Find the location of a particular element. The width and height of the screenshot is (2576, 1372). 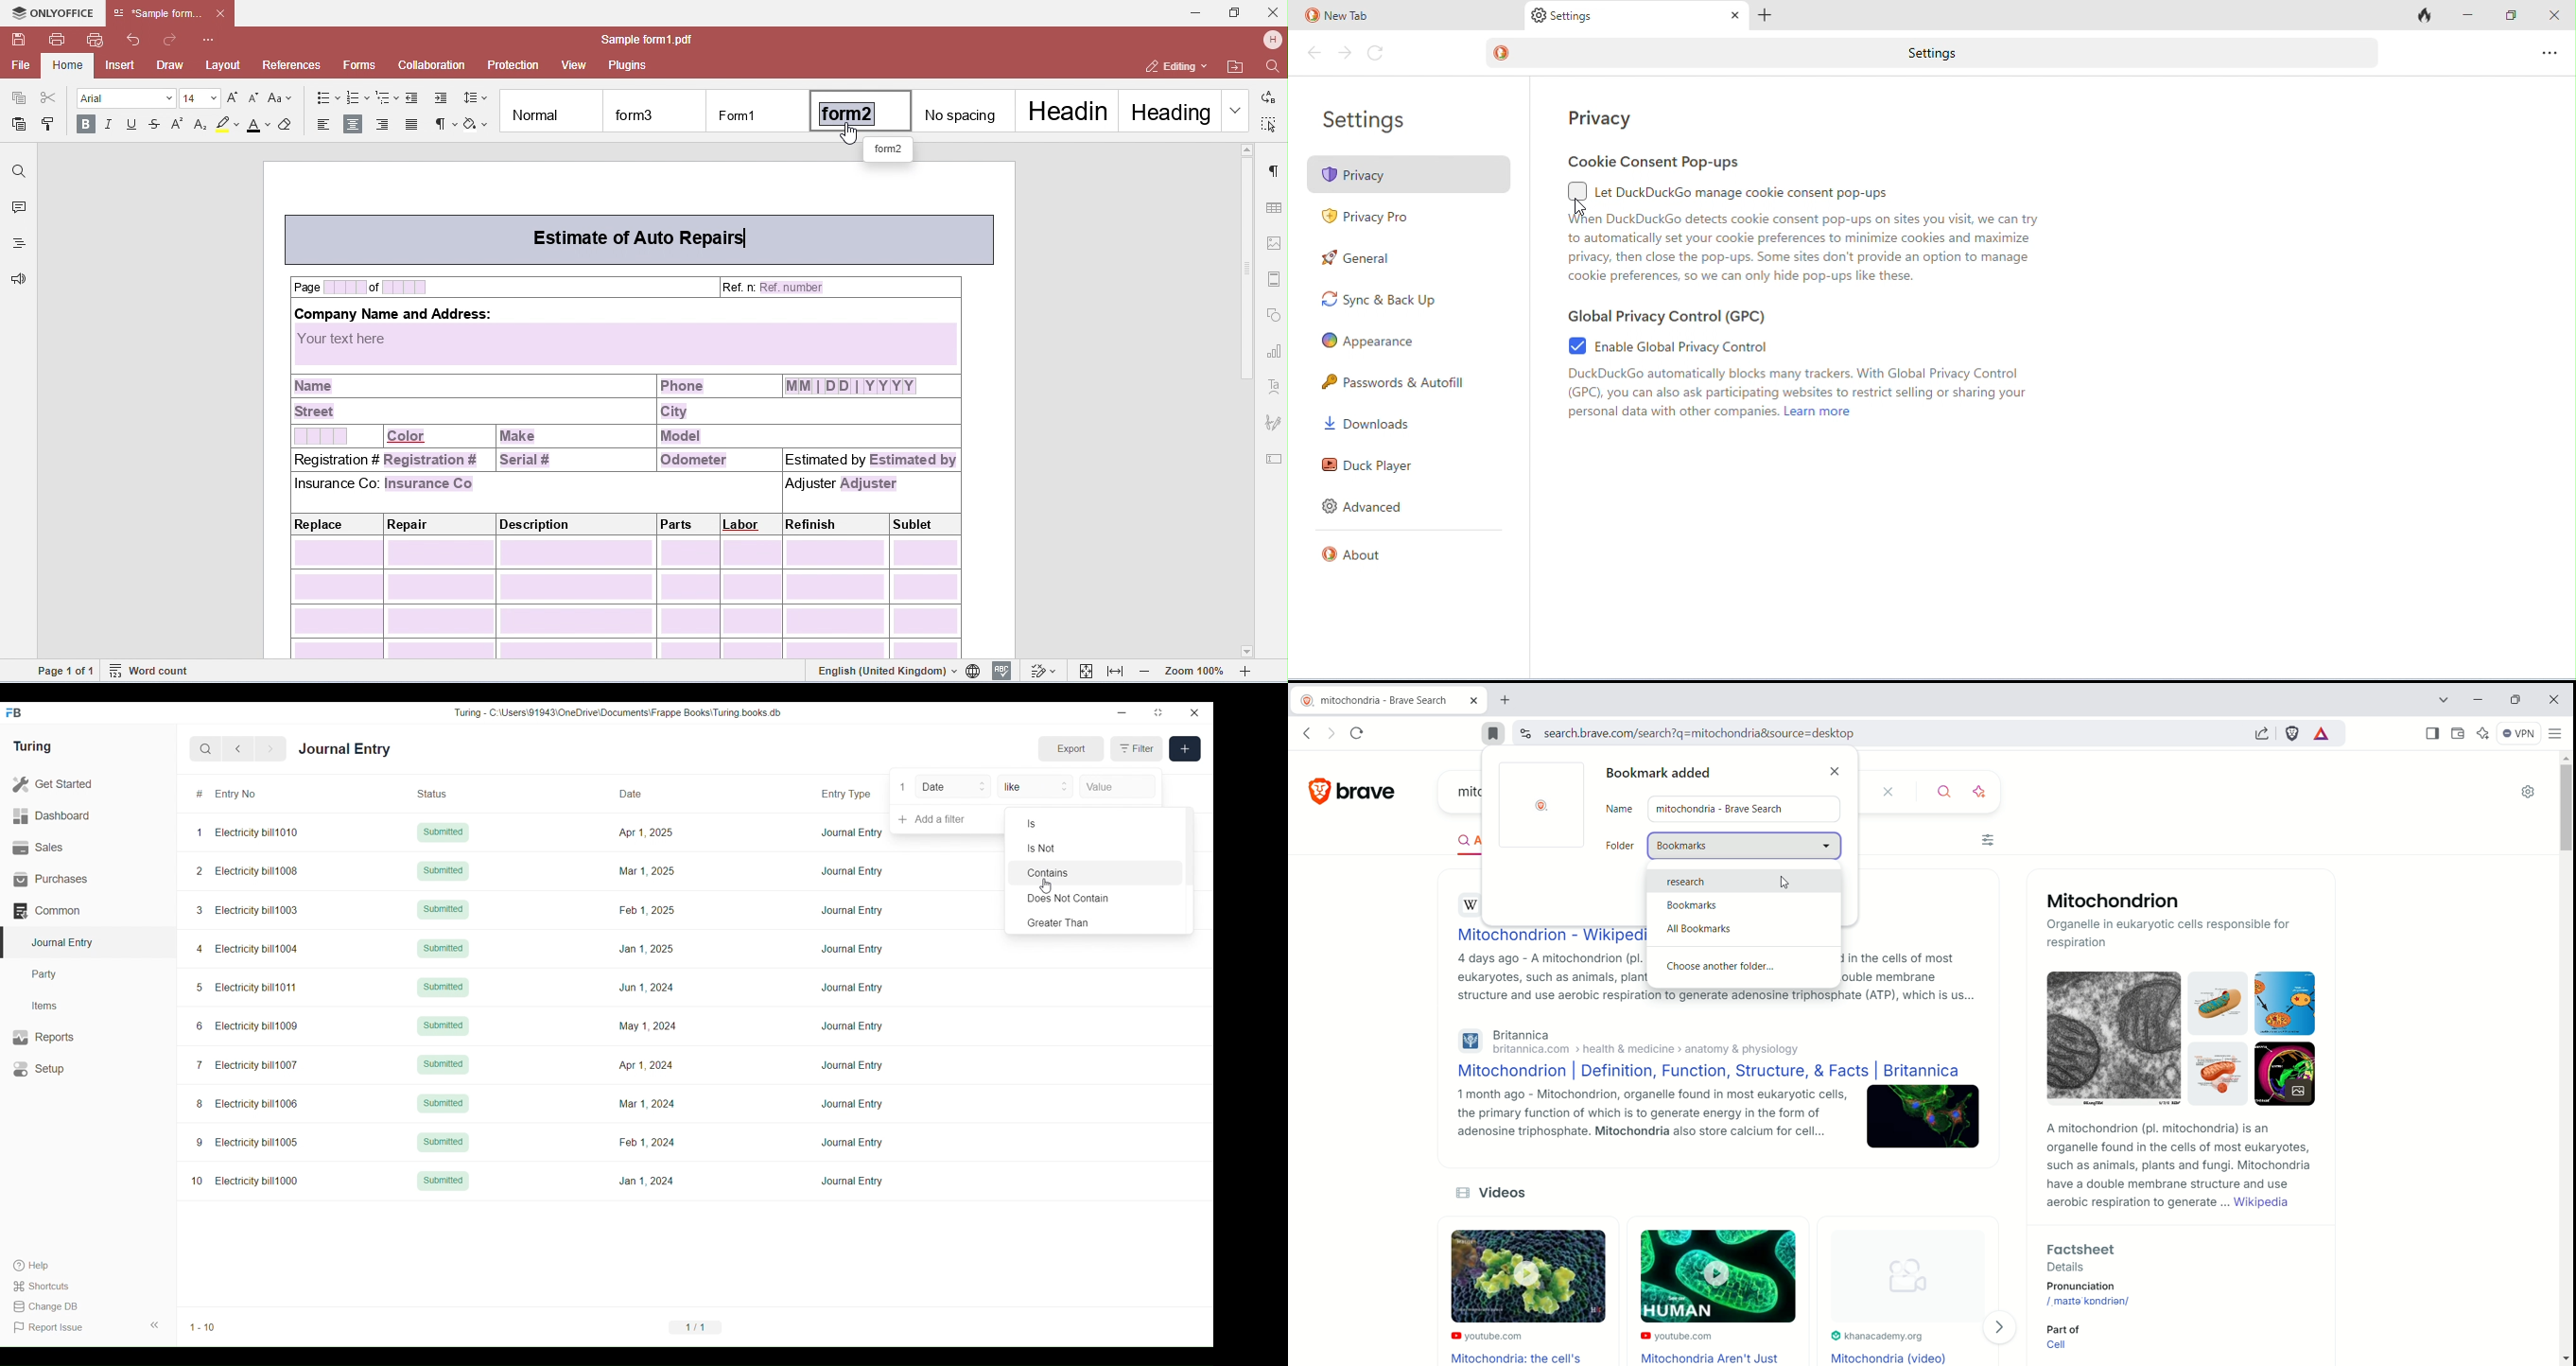

Common is located at coordinates (88, 911).